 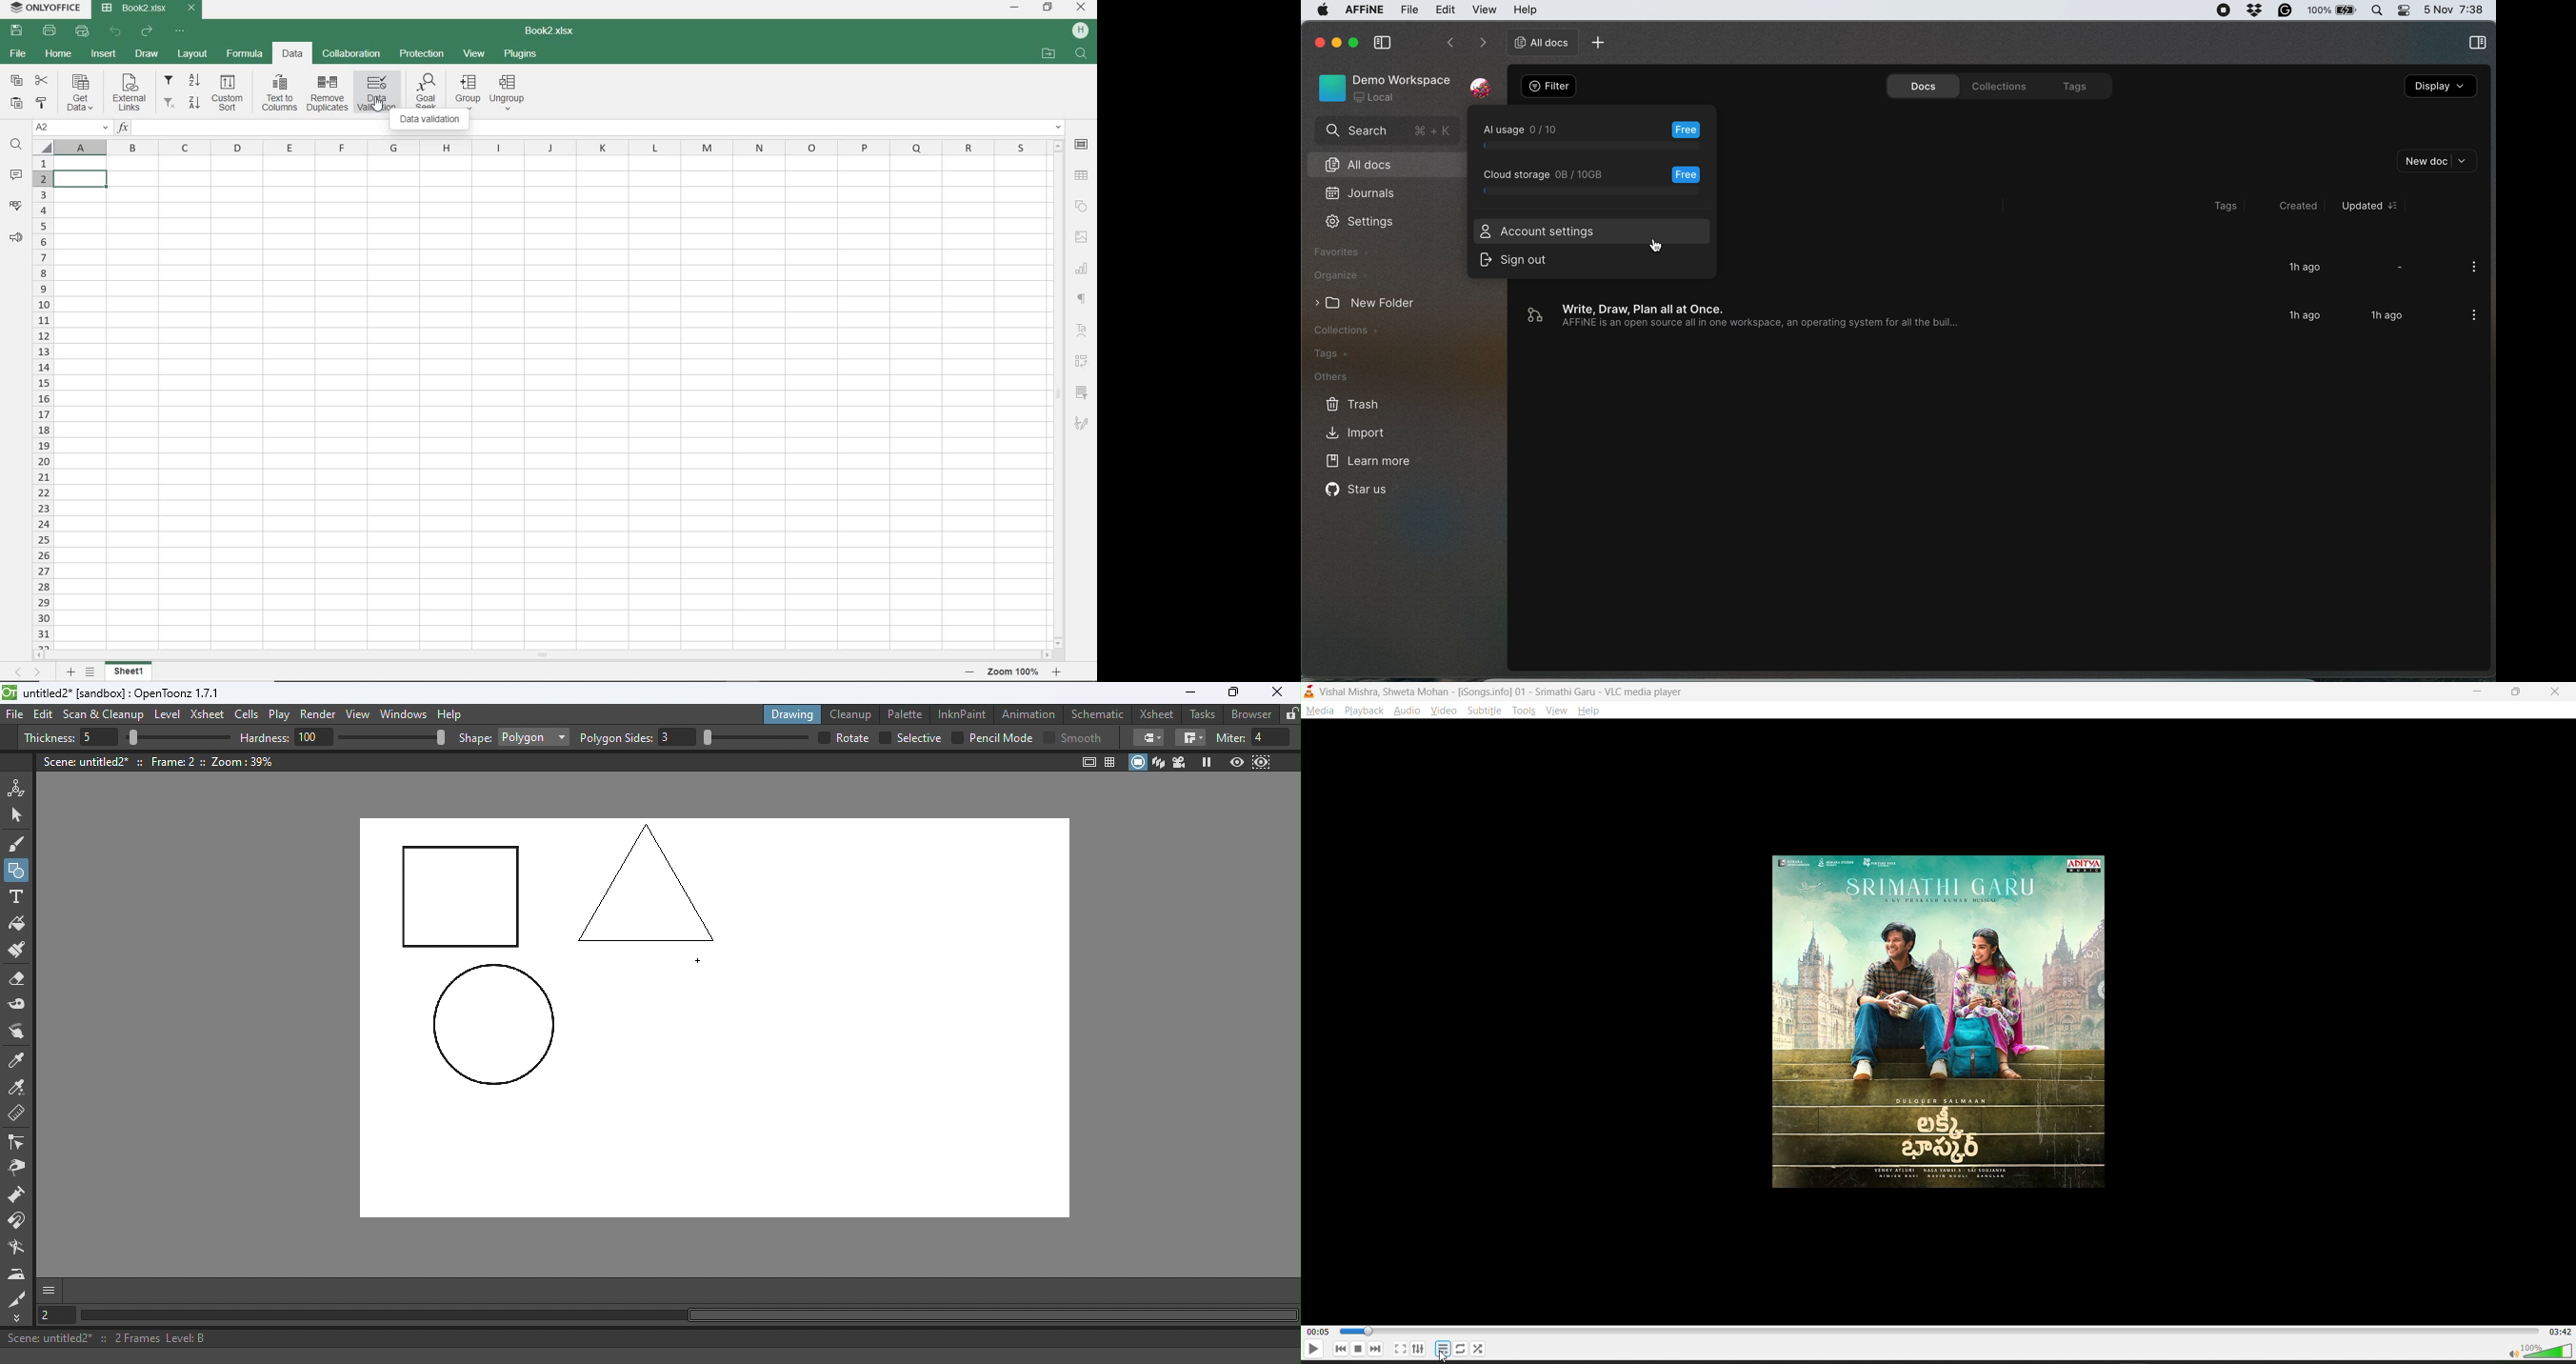 I want to click on OPEN FILE LOCATION, so click(x=1050, y=54).